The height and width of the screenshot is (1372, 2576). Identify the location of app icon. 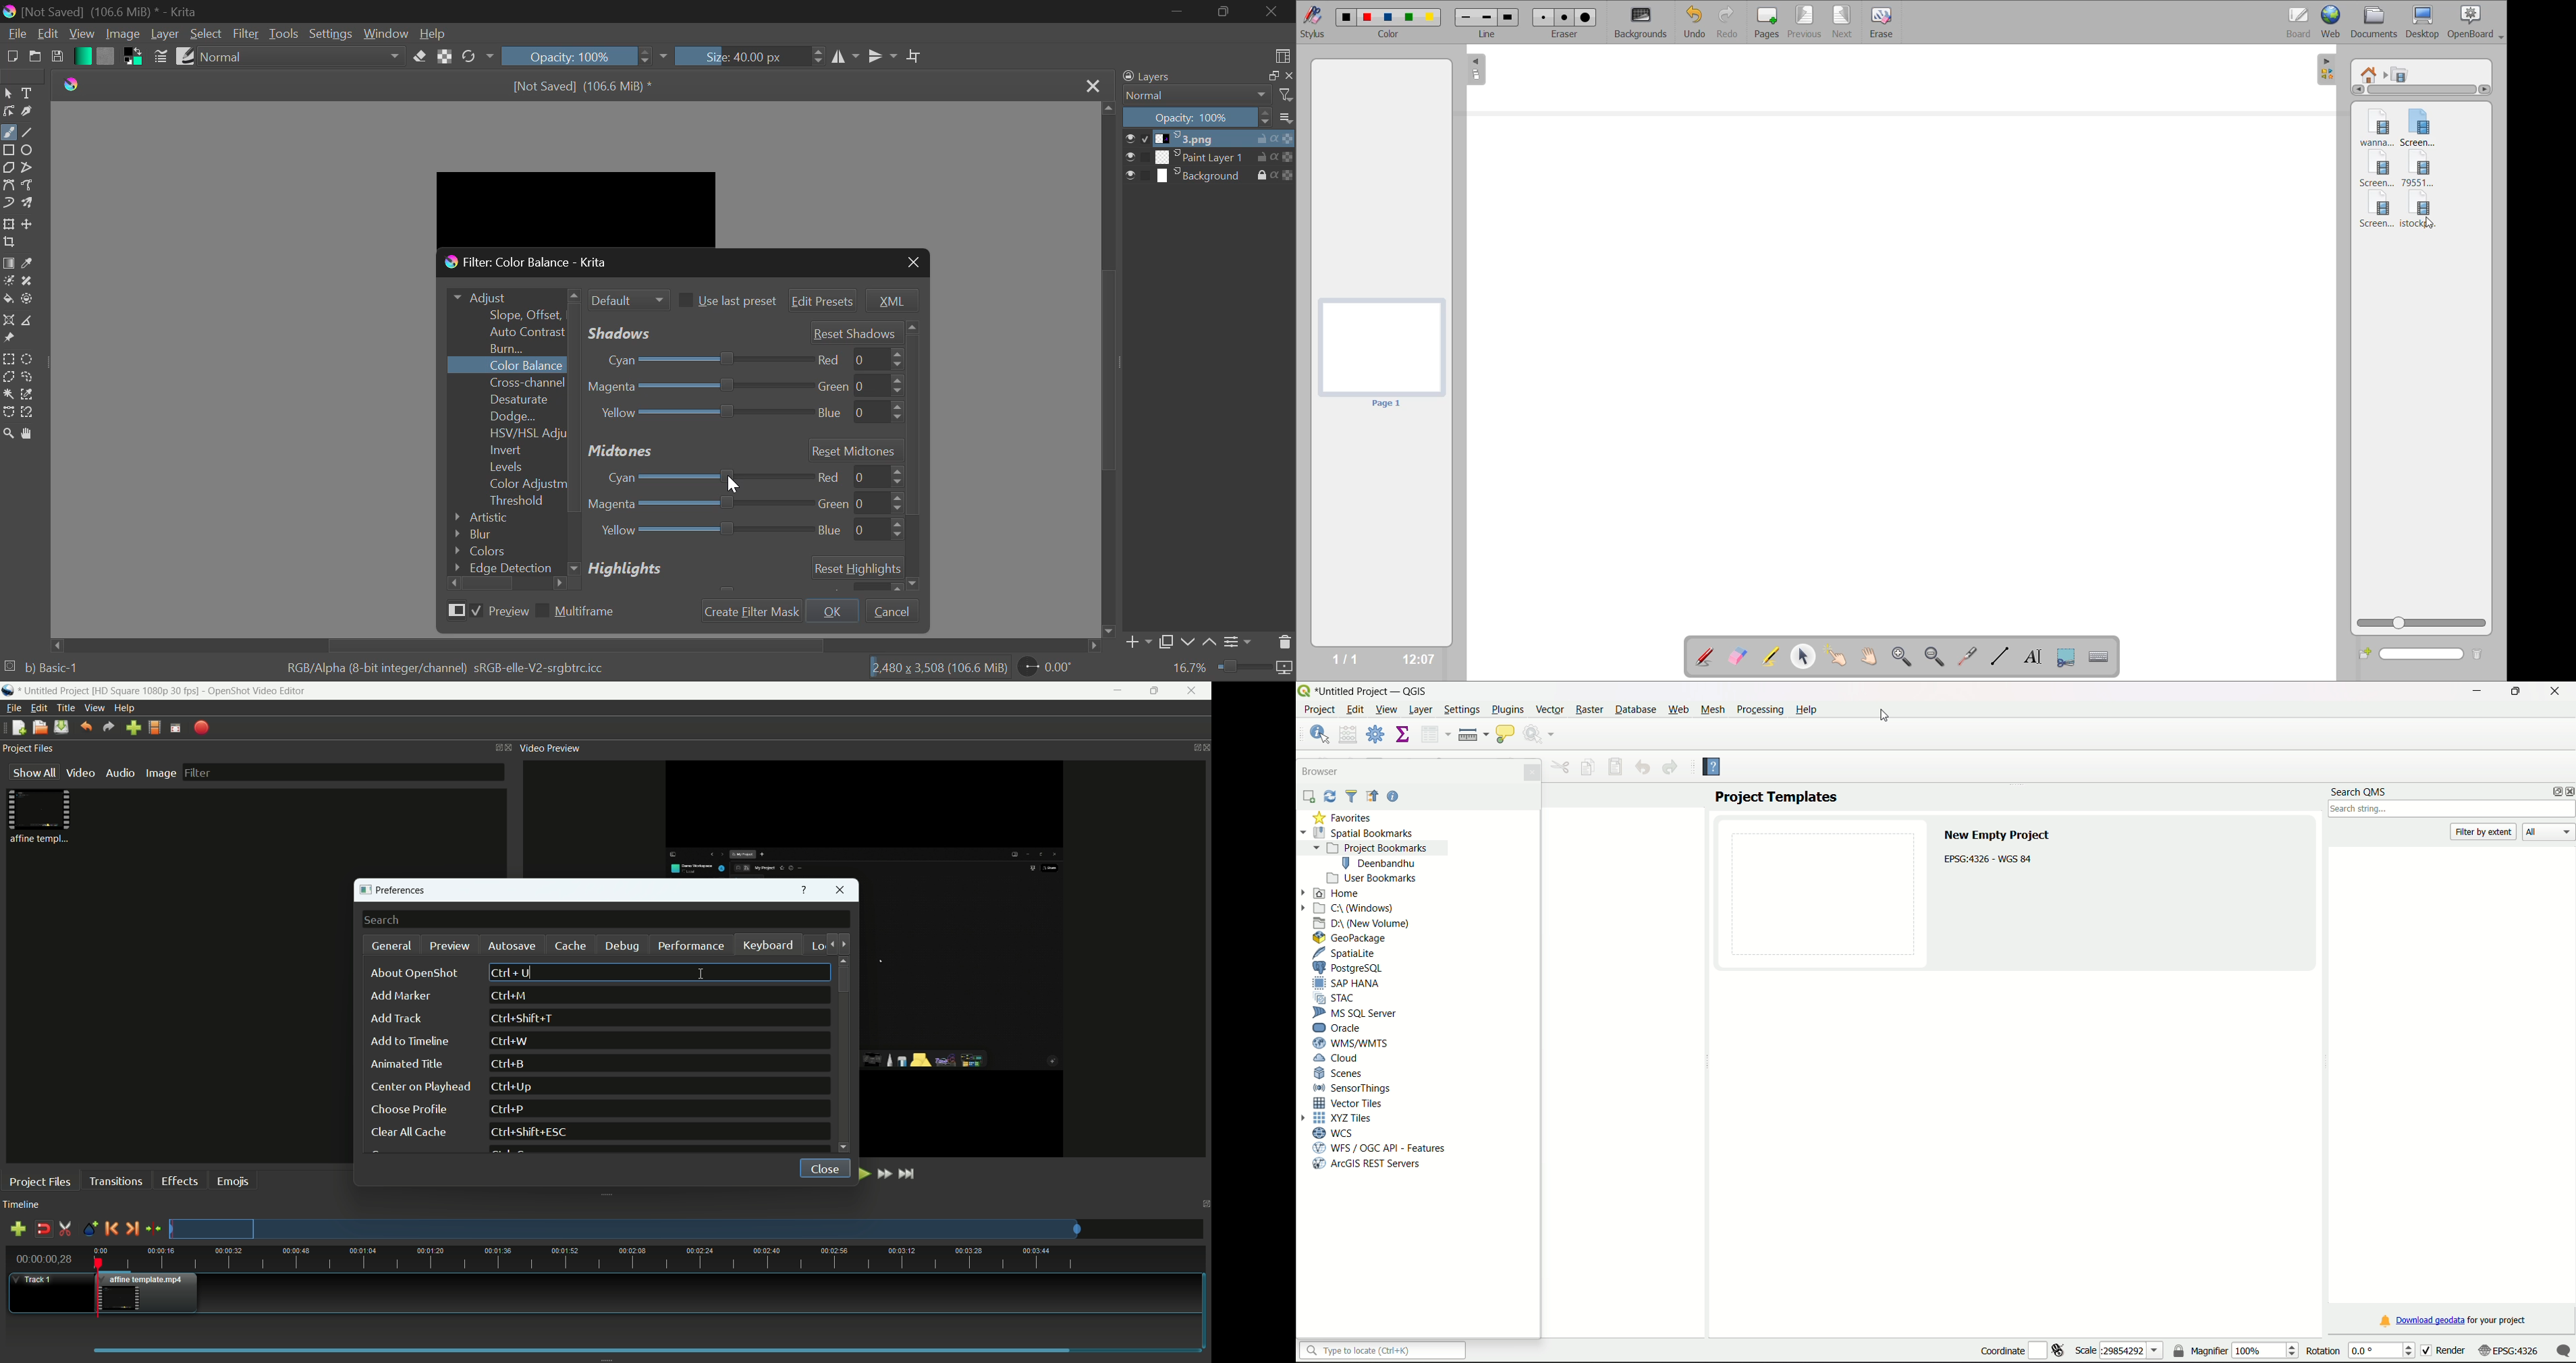
(9, 692).